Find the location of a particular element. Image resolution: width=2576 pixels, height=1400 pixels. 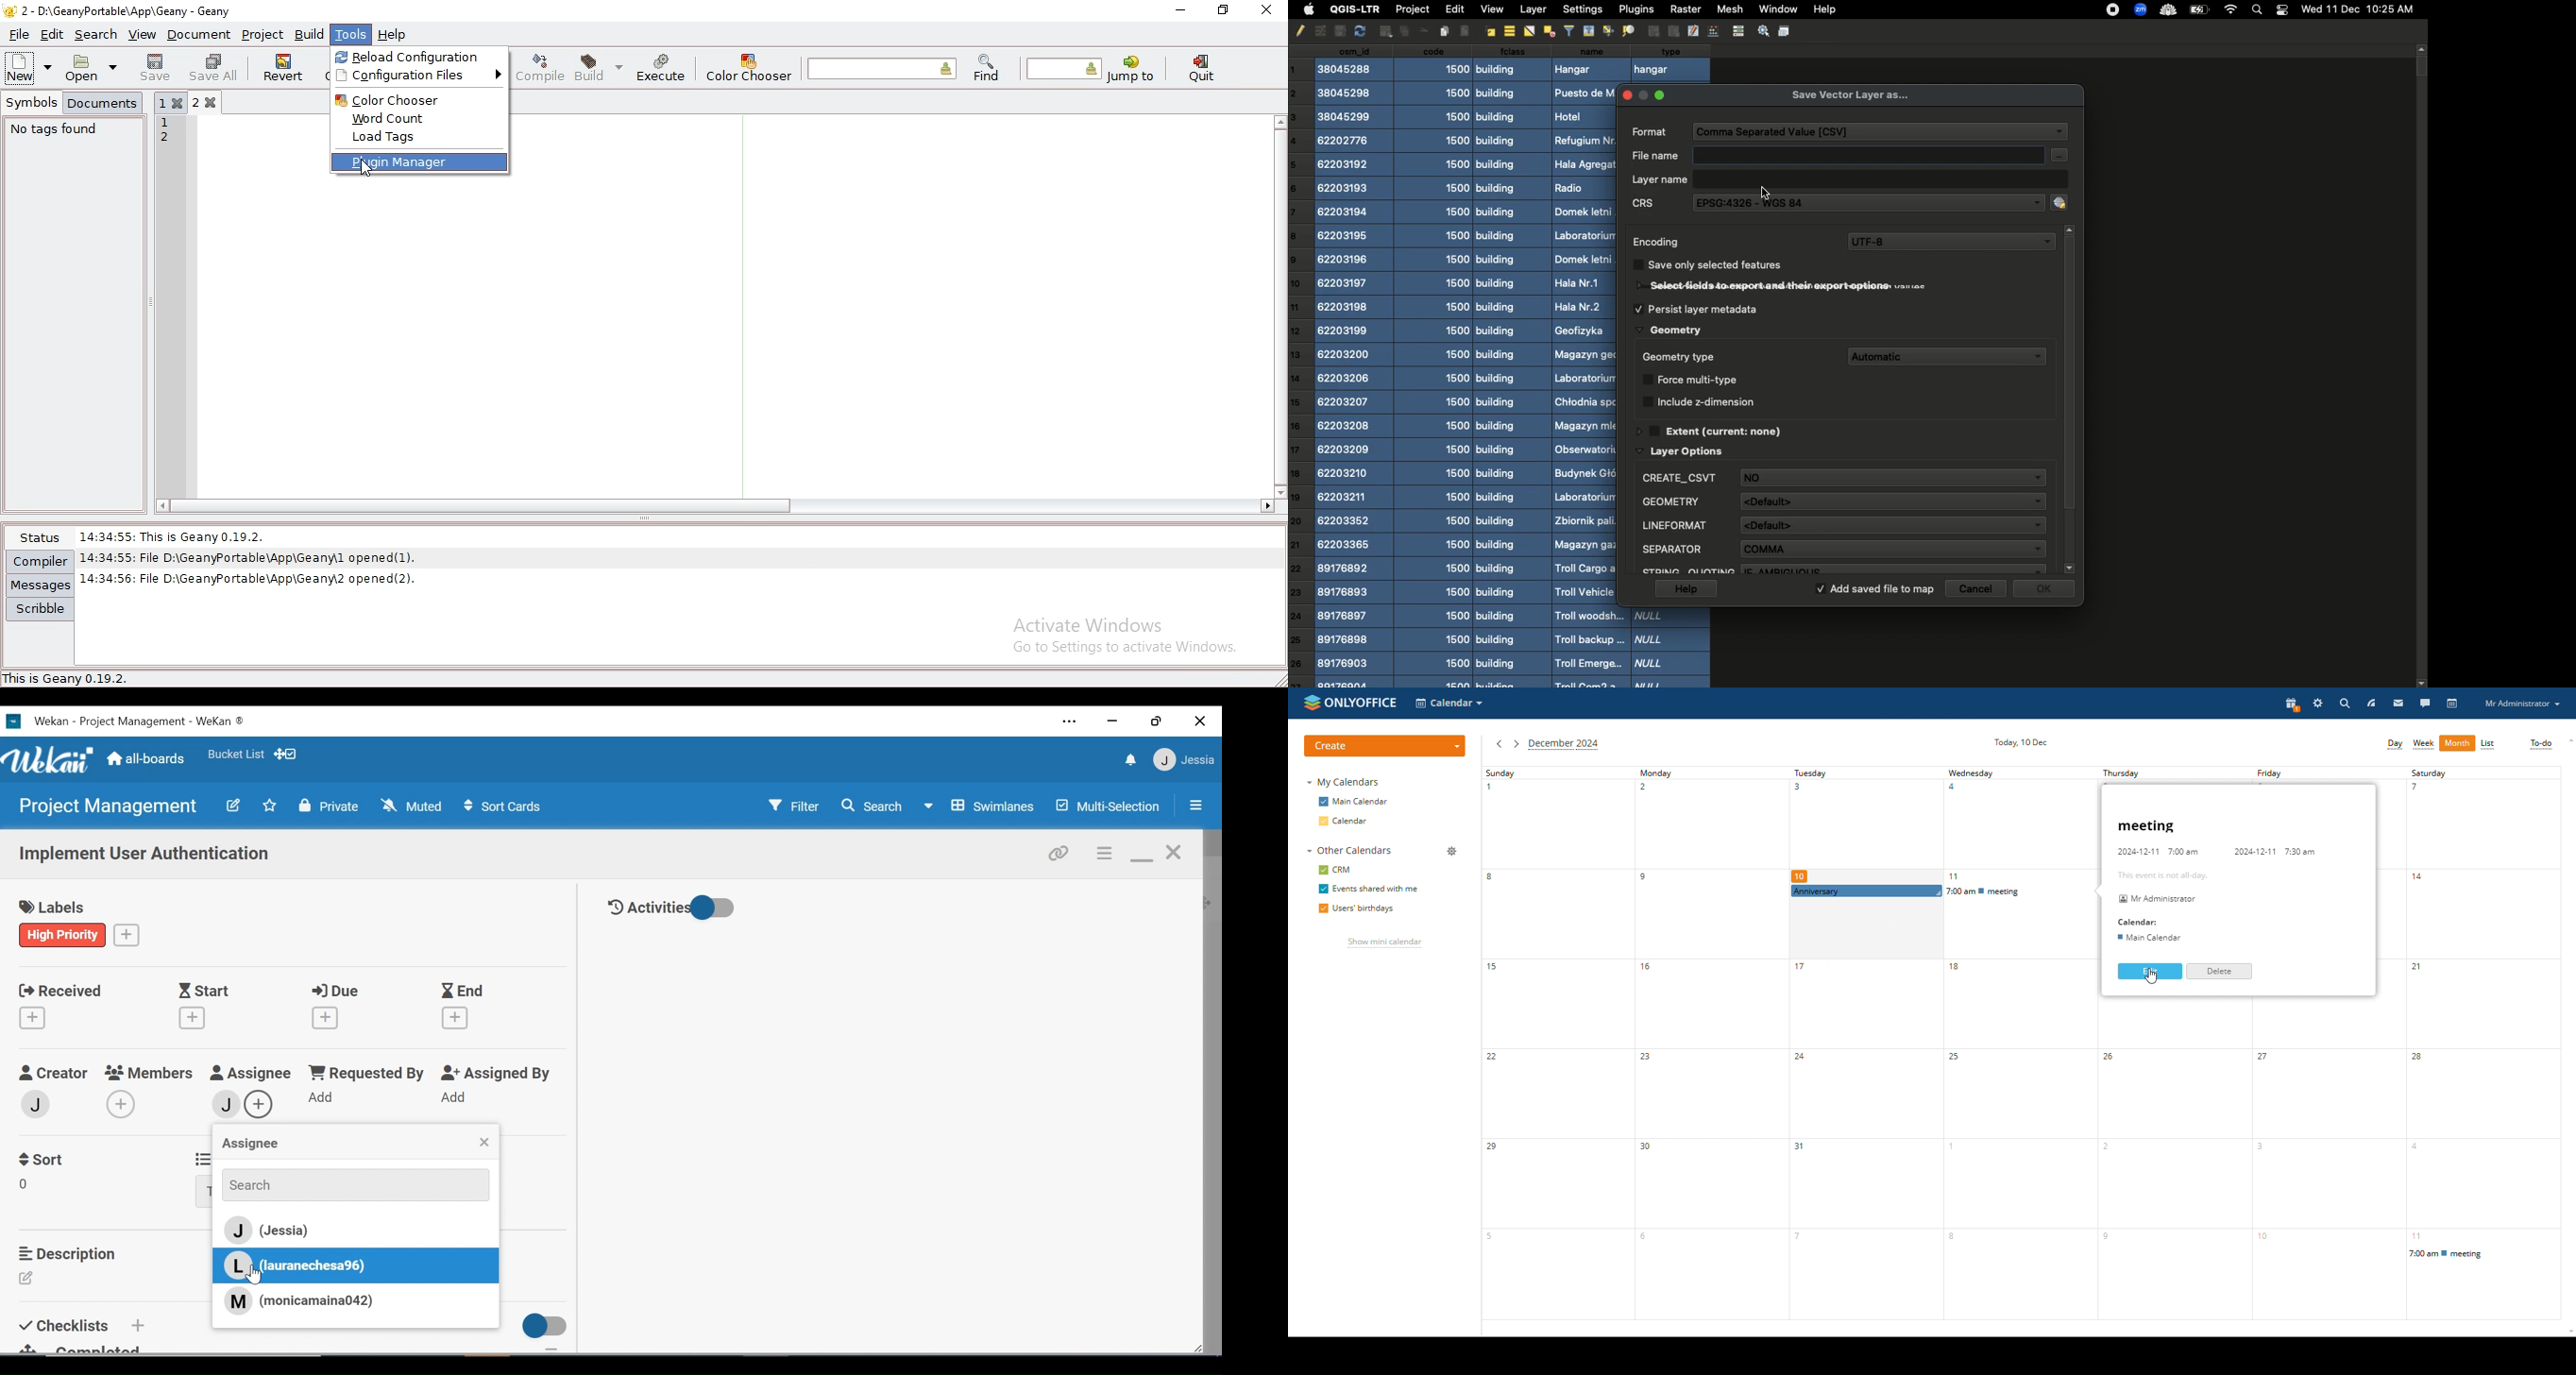

format is located at coordinates (1650, 130).